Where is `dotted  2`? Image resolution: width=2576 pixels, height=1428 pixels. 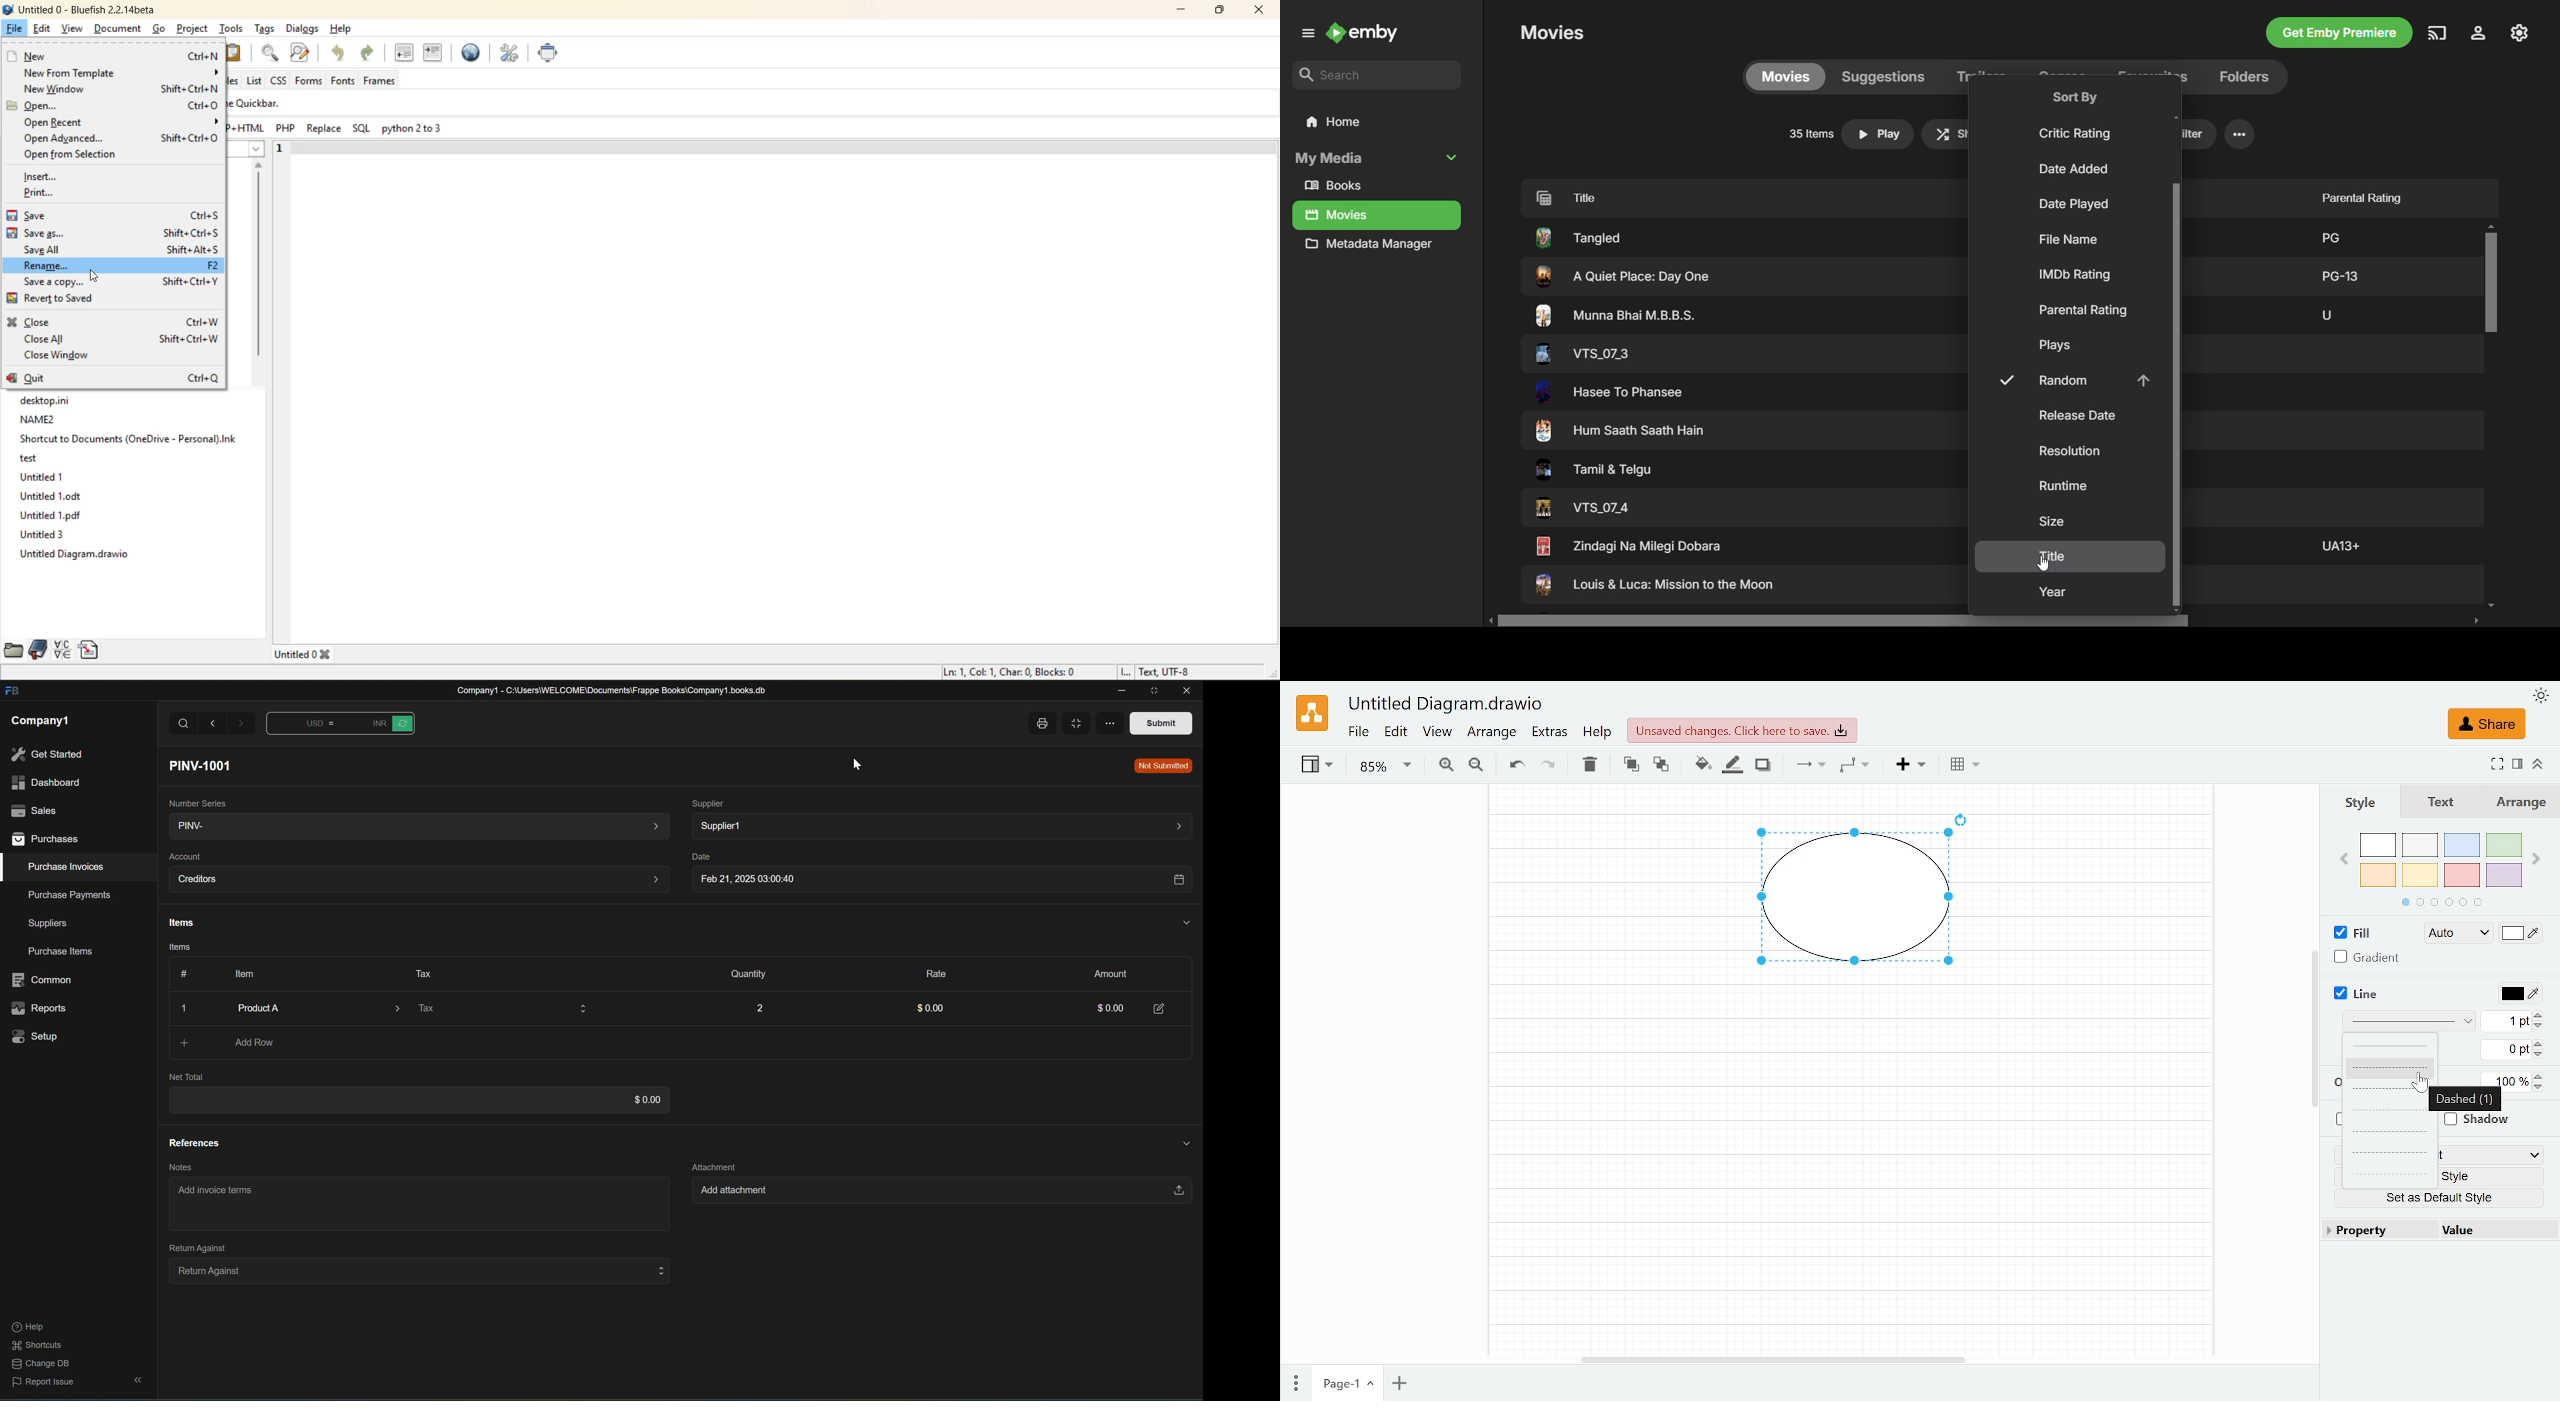
dotted  2 is located at coordinates (2387, 1154).